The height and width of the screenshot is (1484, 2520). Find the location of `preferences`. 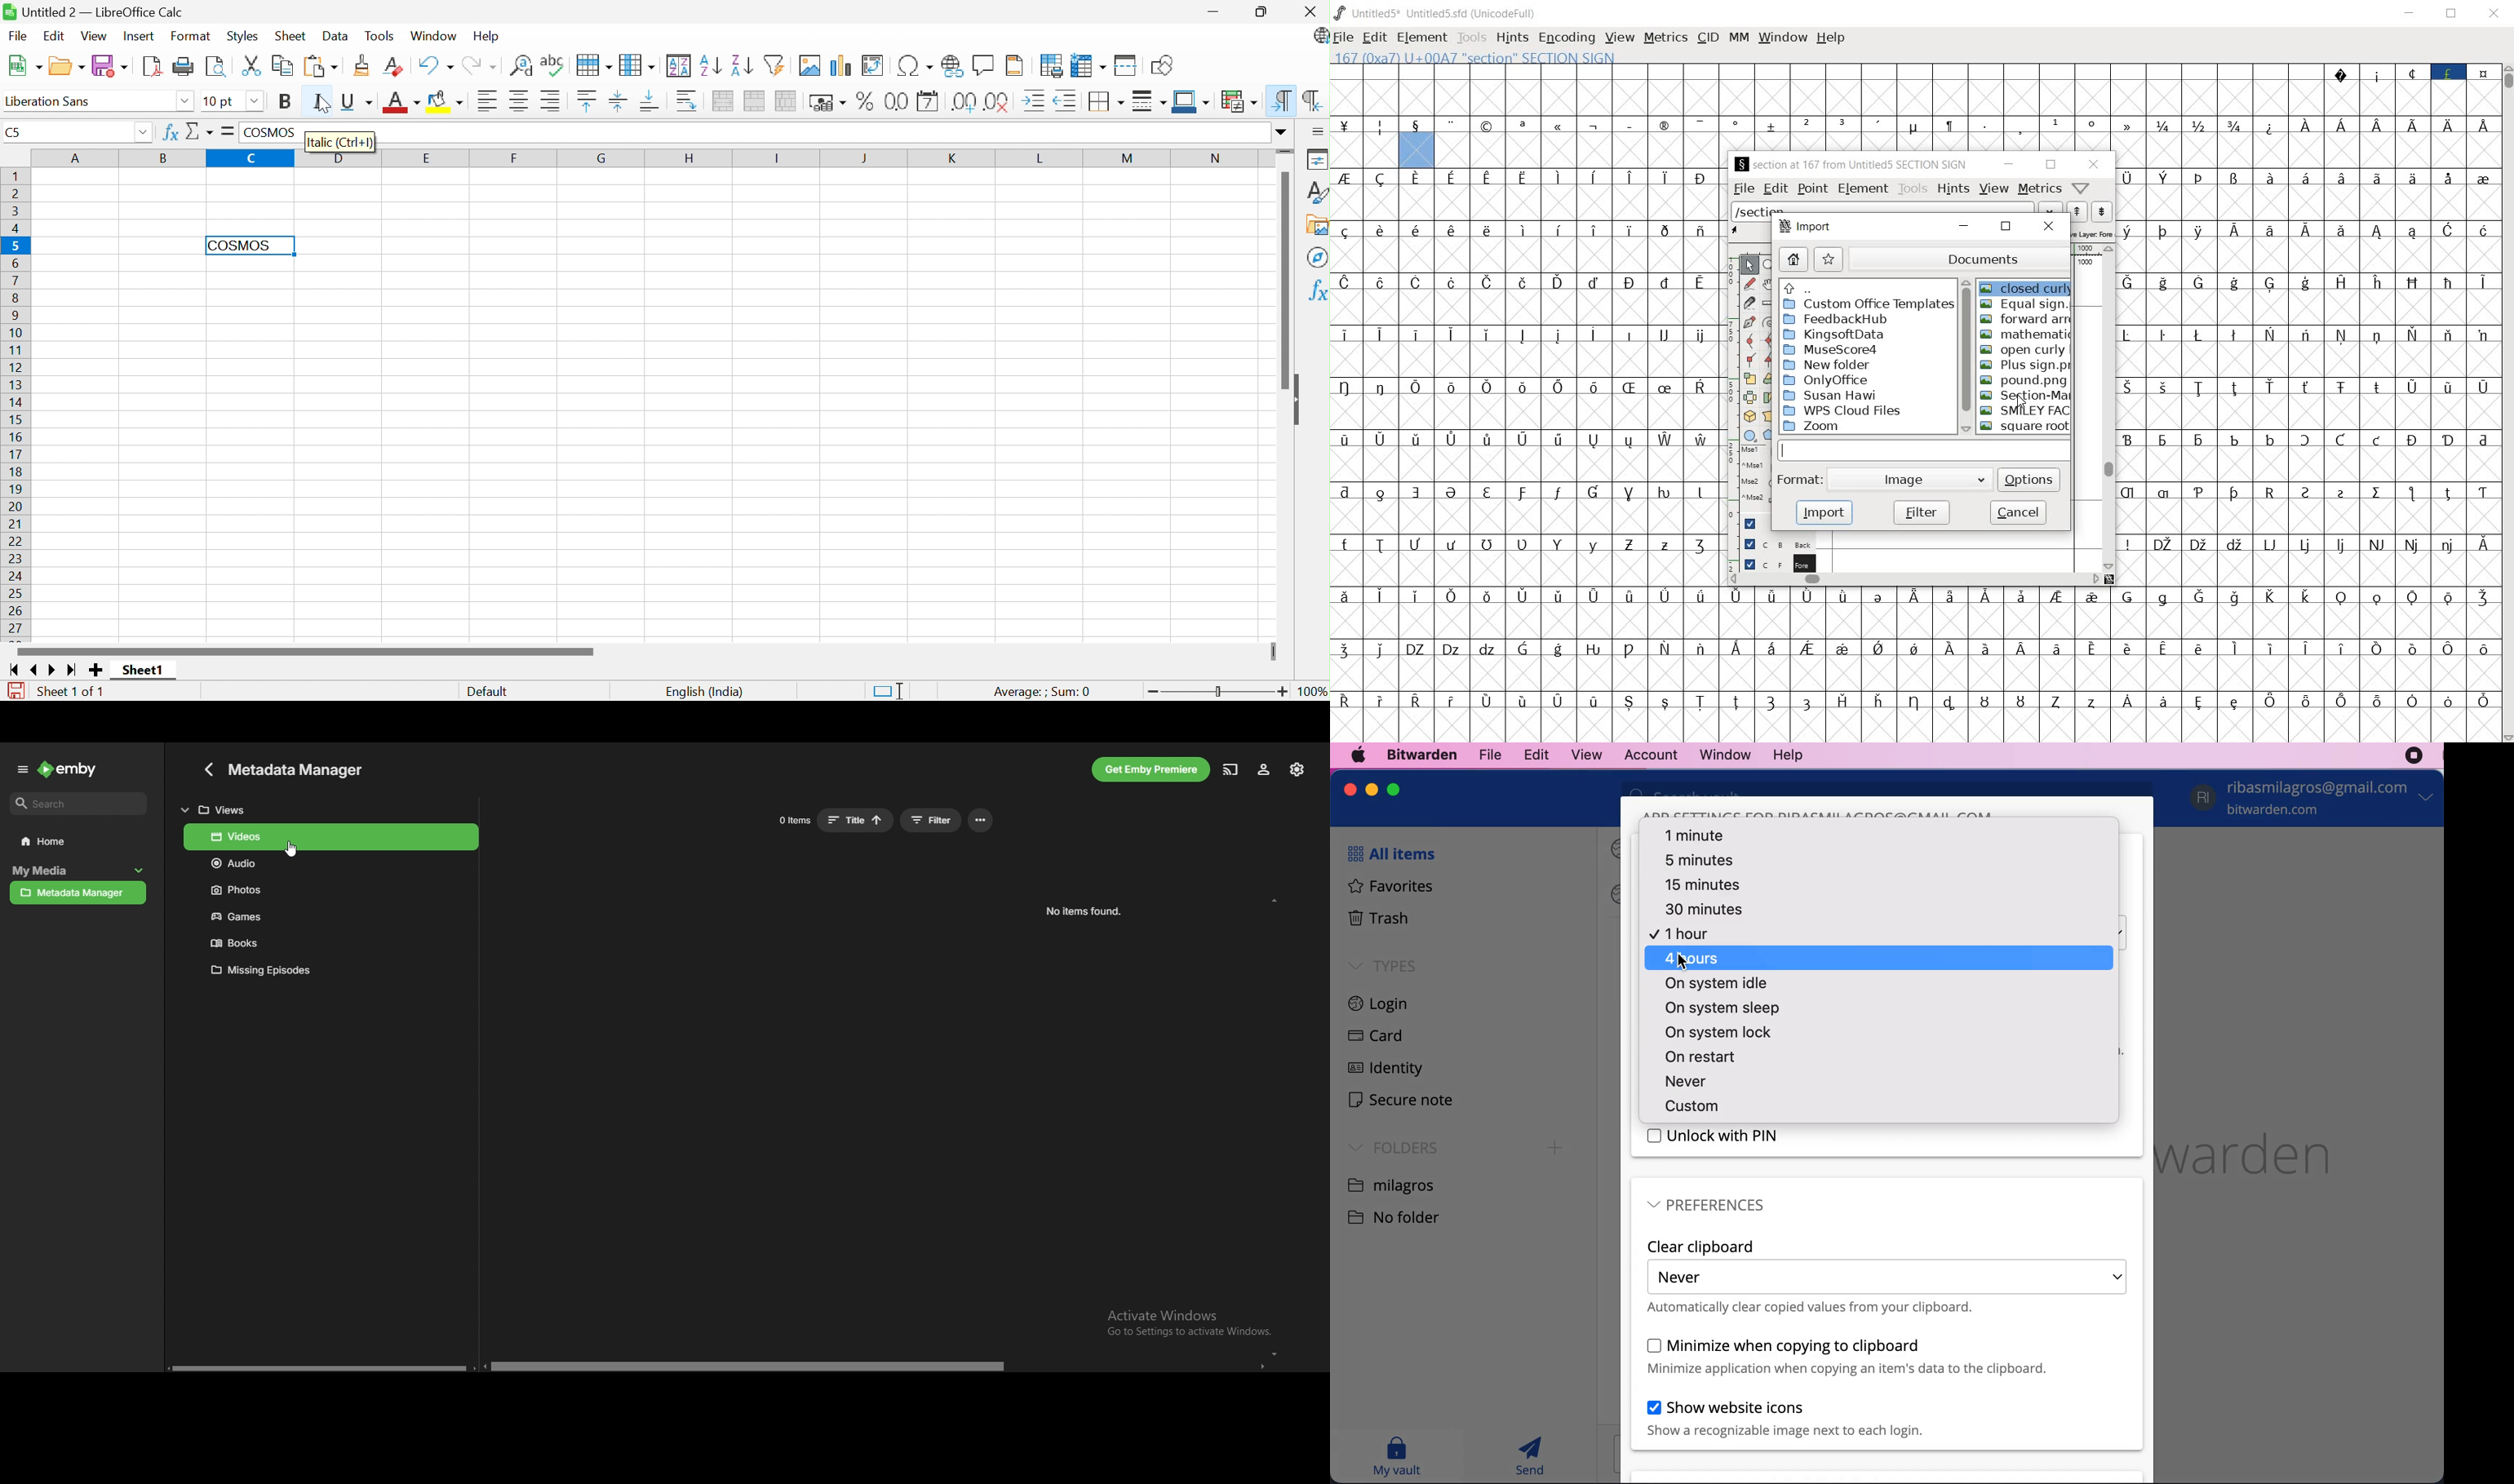

preferences is located at coordinates (1707, 1205).